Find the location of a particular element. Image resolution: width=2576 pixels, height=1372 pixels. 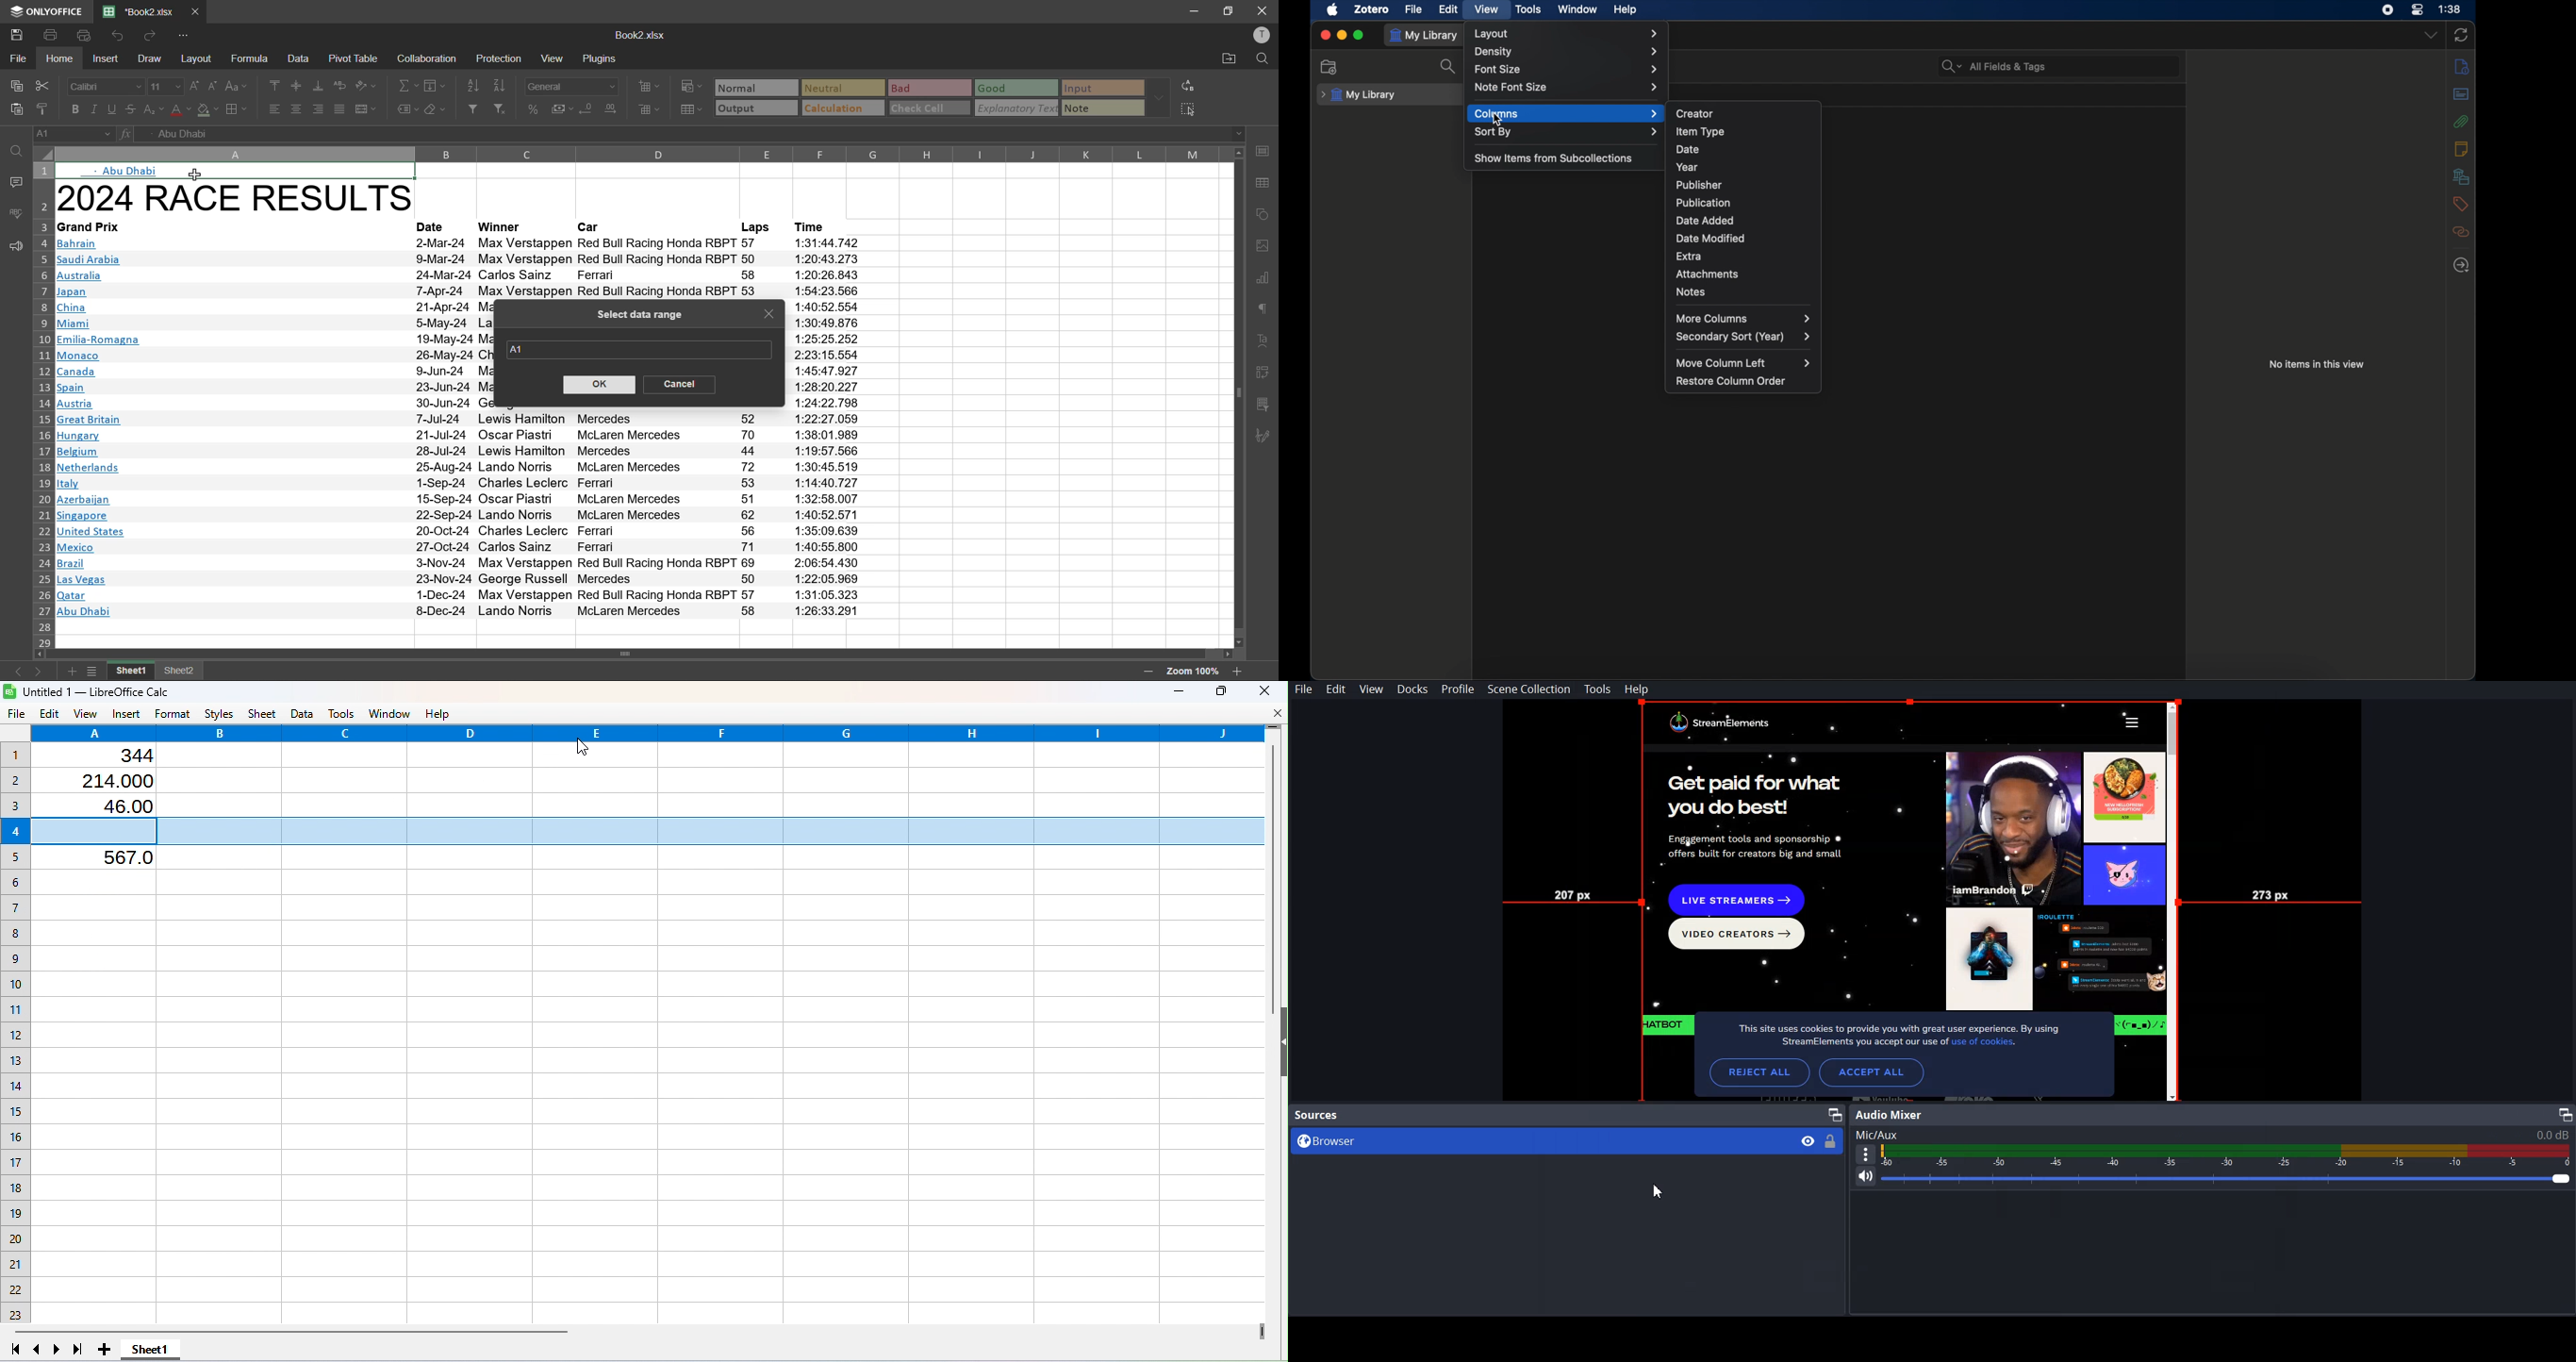

Text is located at coordinates (2213, 1134).